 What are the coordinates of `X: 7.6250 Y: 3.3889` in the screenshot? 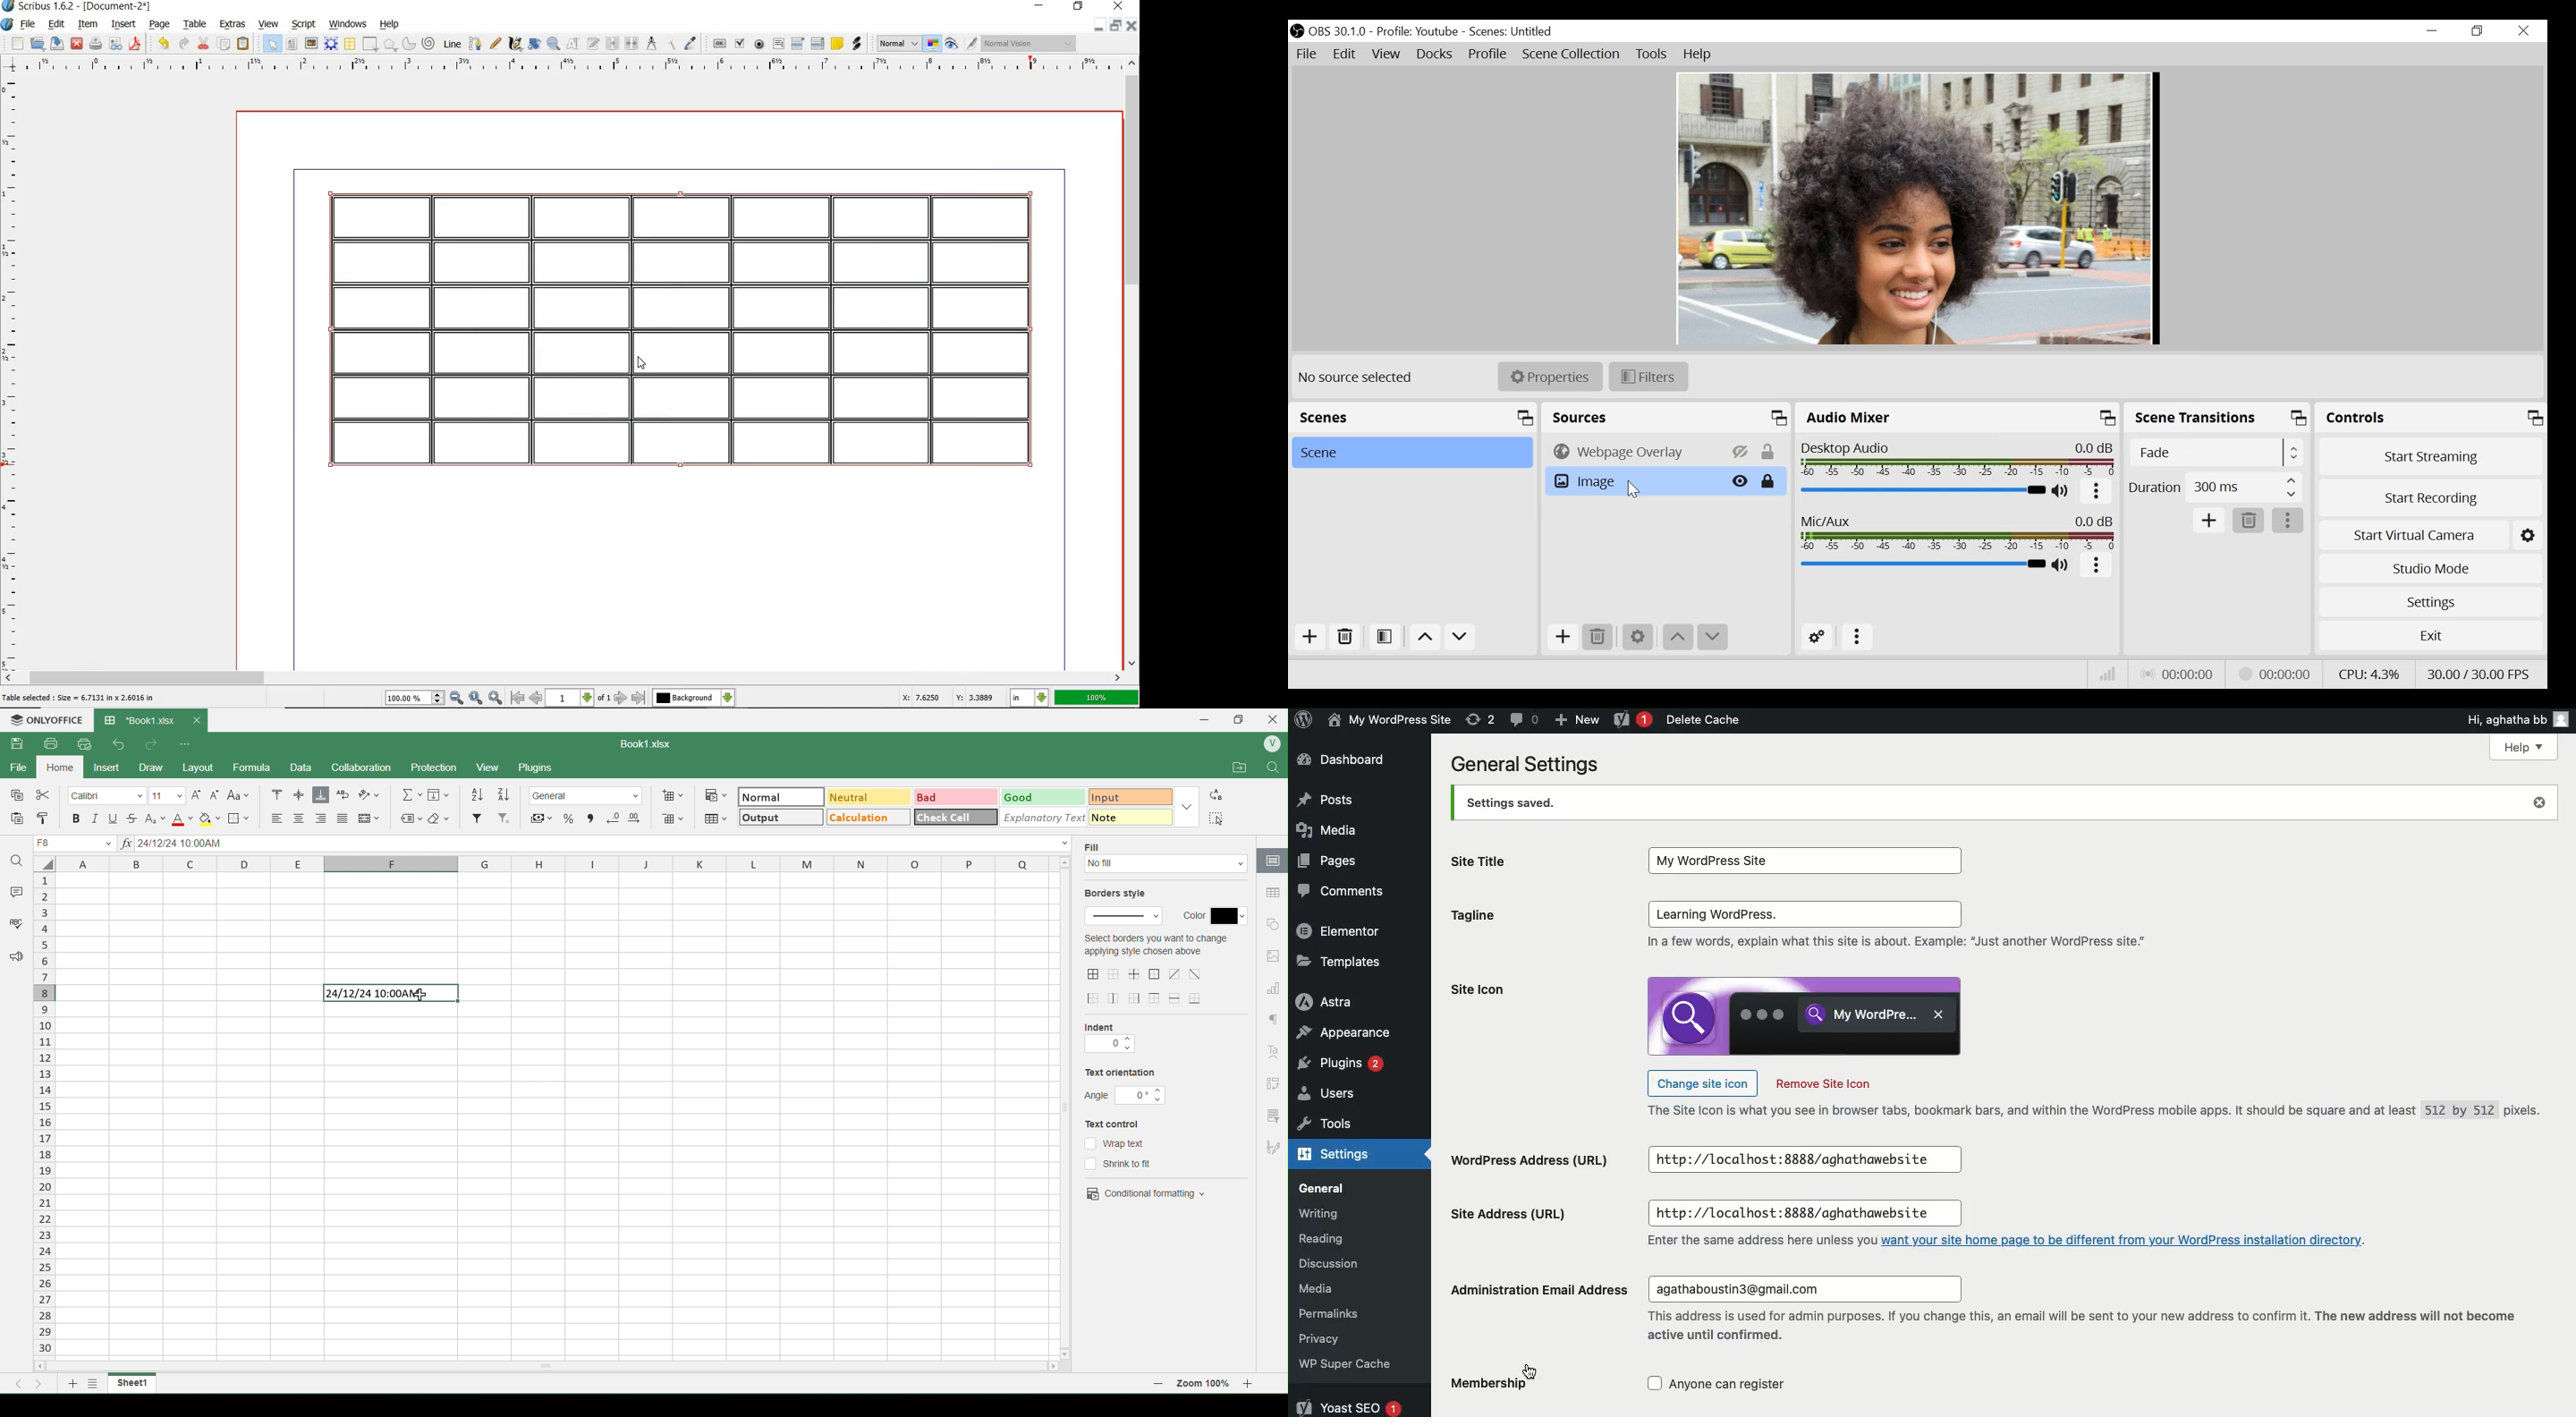 It's located at (949, 698).